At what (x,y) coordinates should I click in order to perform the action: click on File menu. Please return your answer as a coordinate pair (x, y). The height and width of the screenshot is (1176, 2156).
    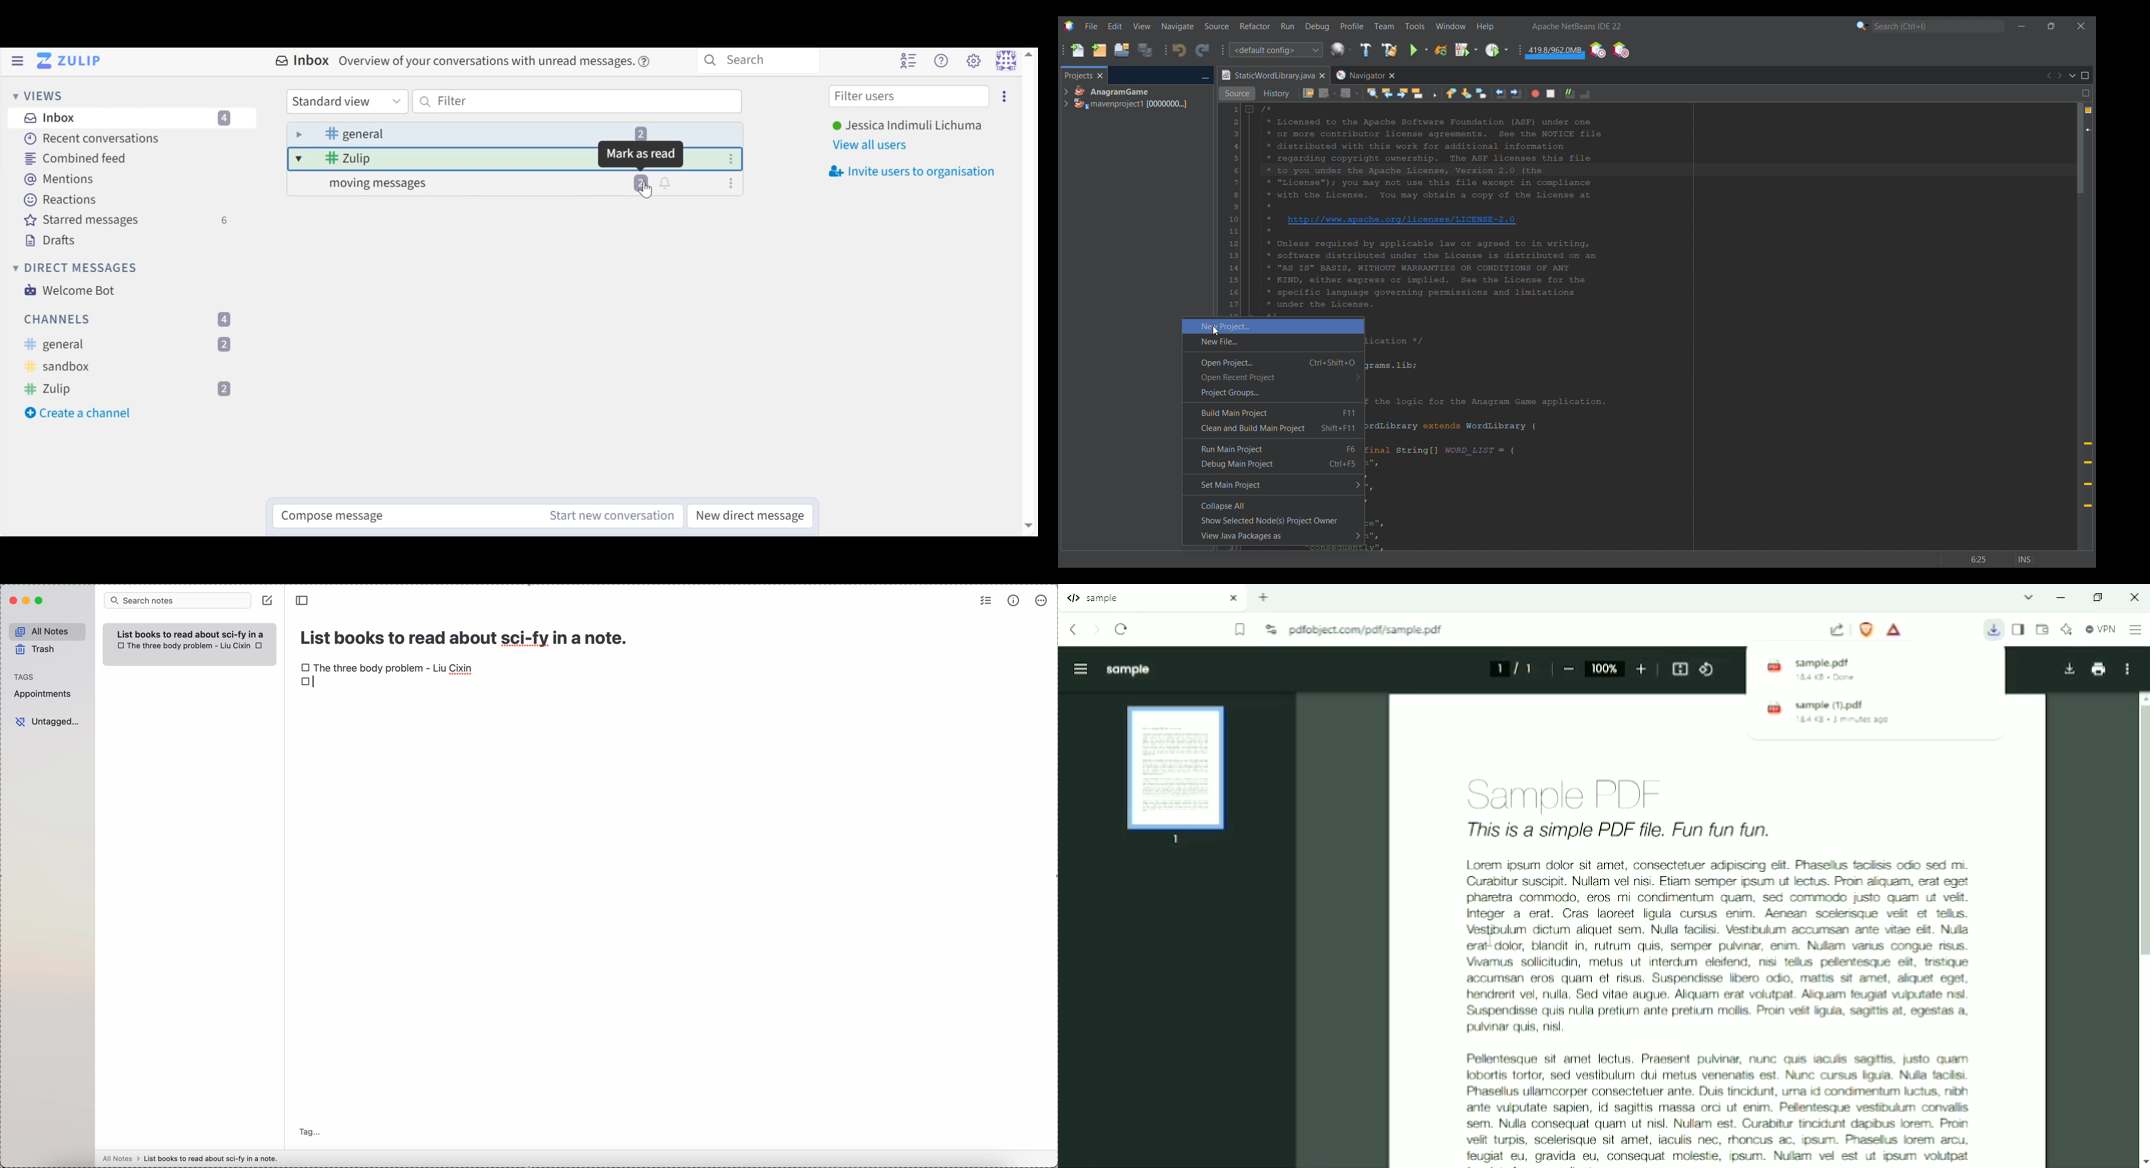
    Looking at the image, I should click on (1091, 26).